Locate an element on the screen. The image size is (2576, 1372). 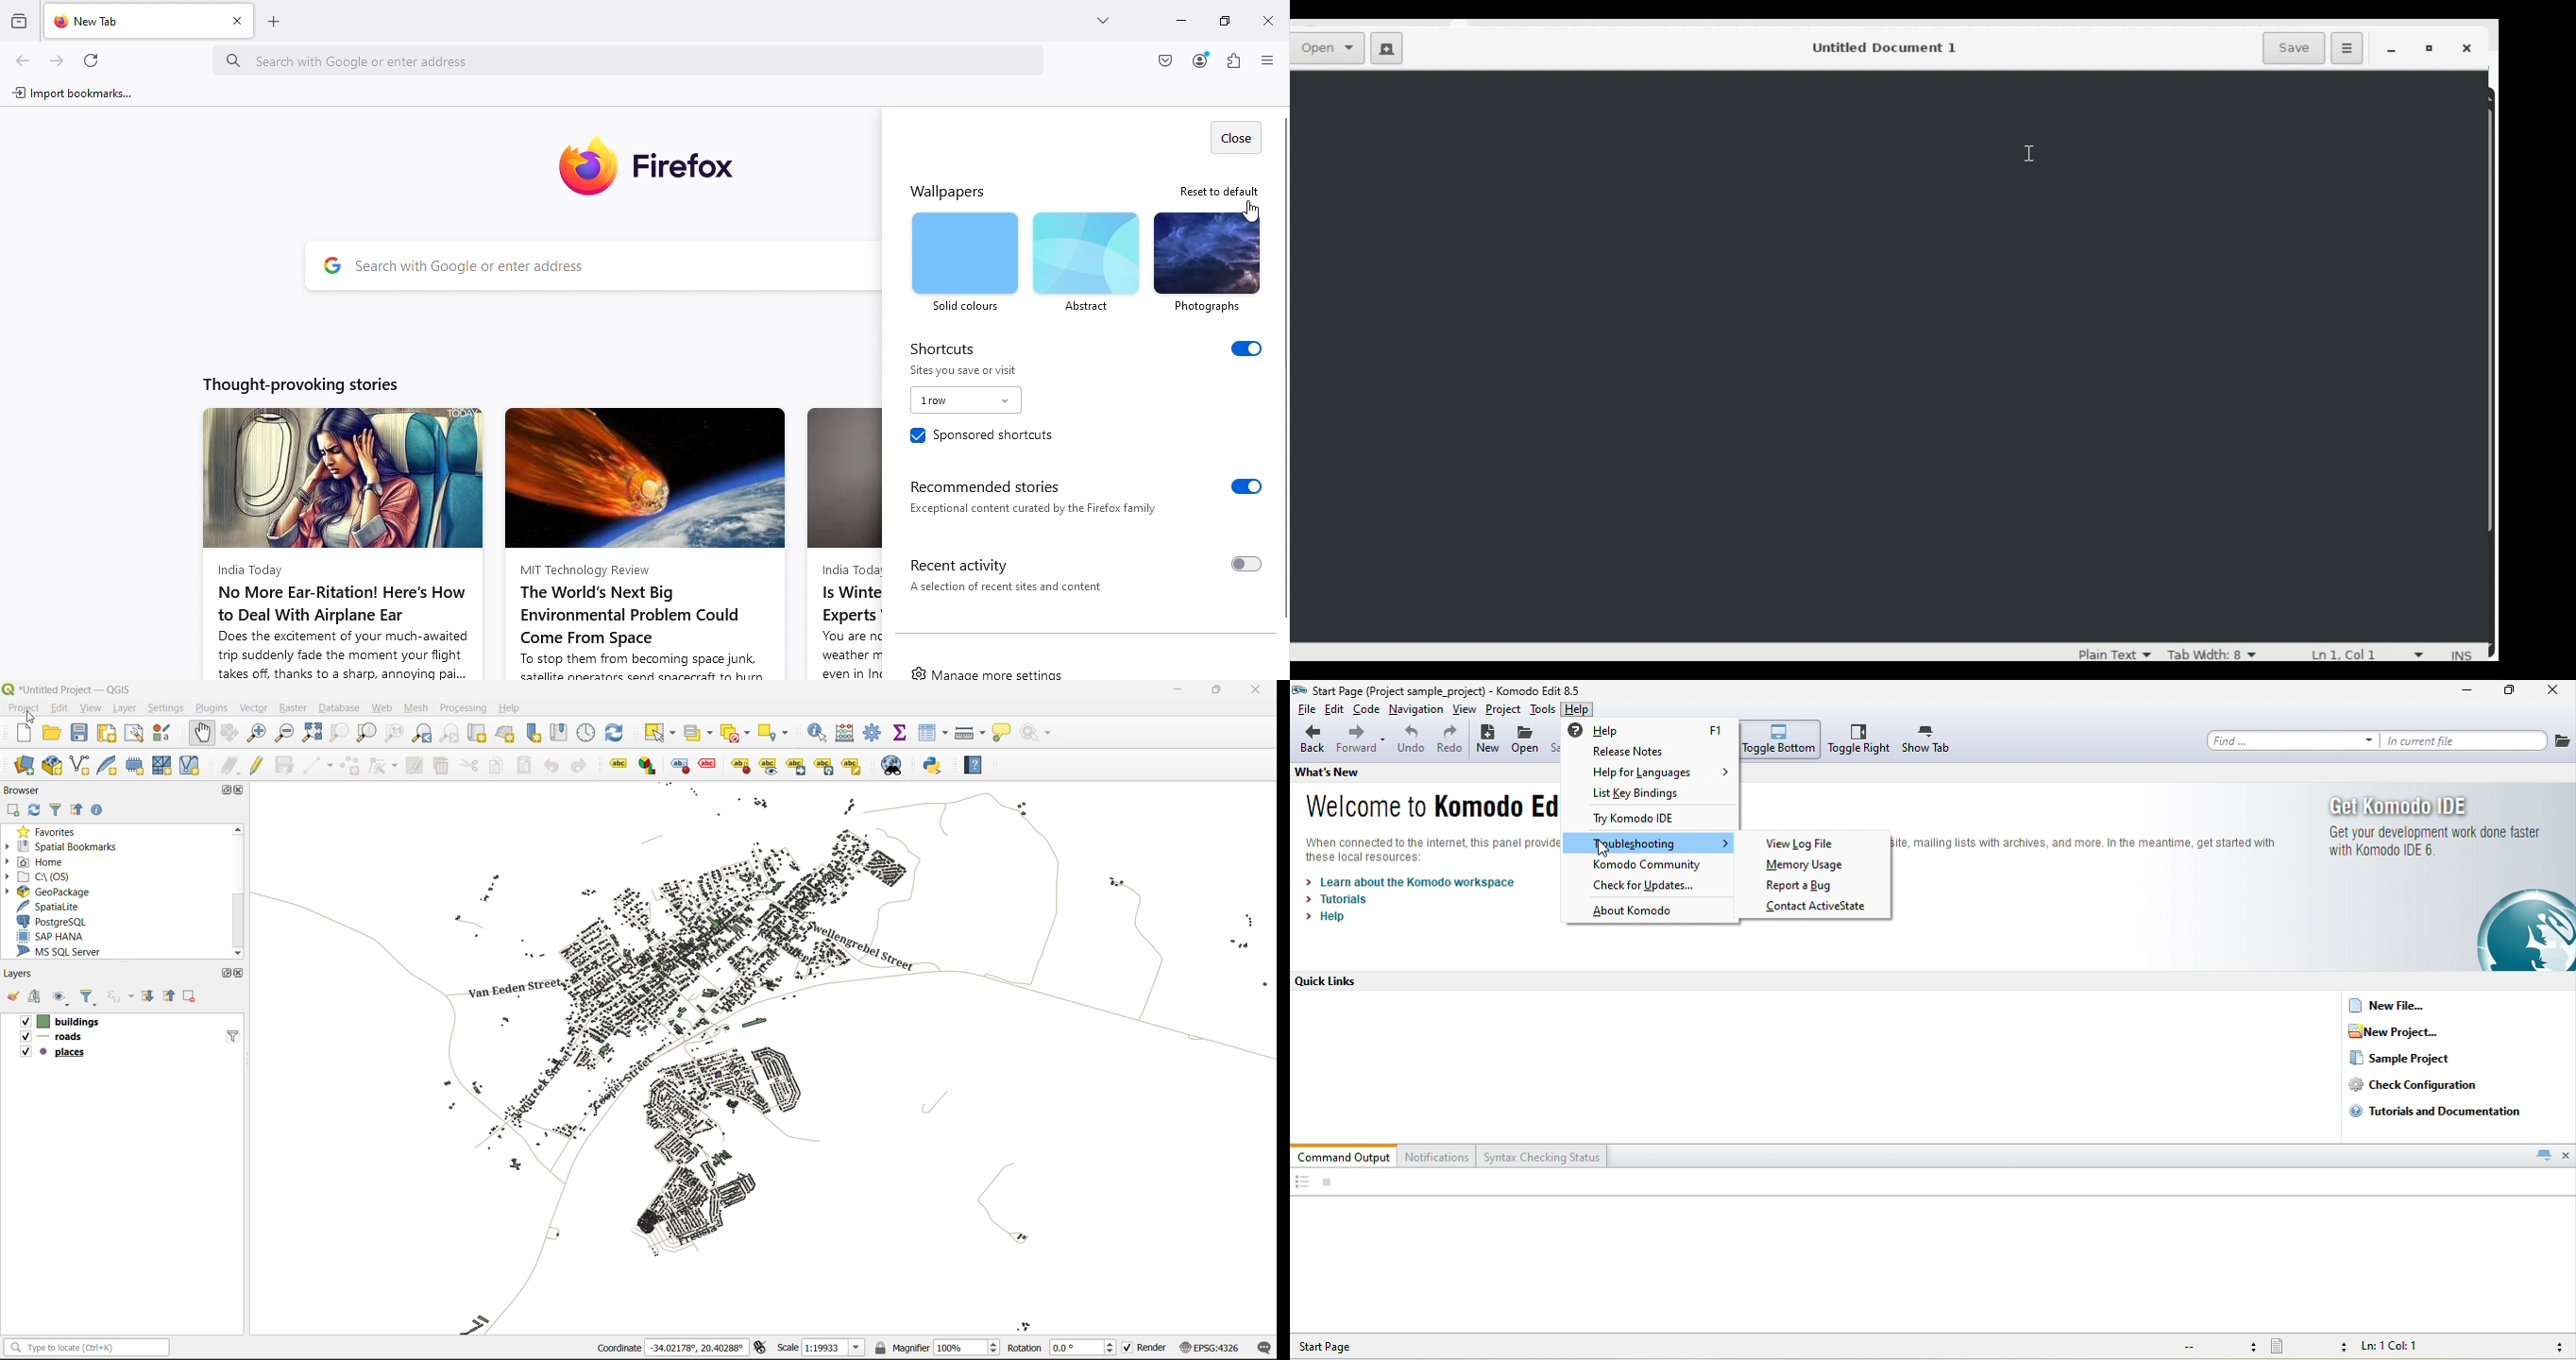
maximize is located at coordinates (226, 973).